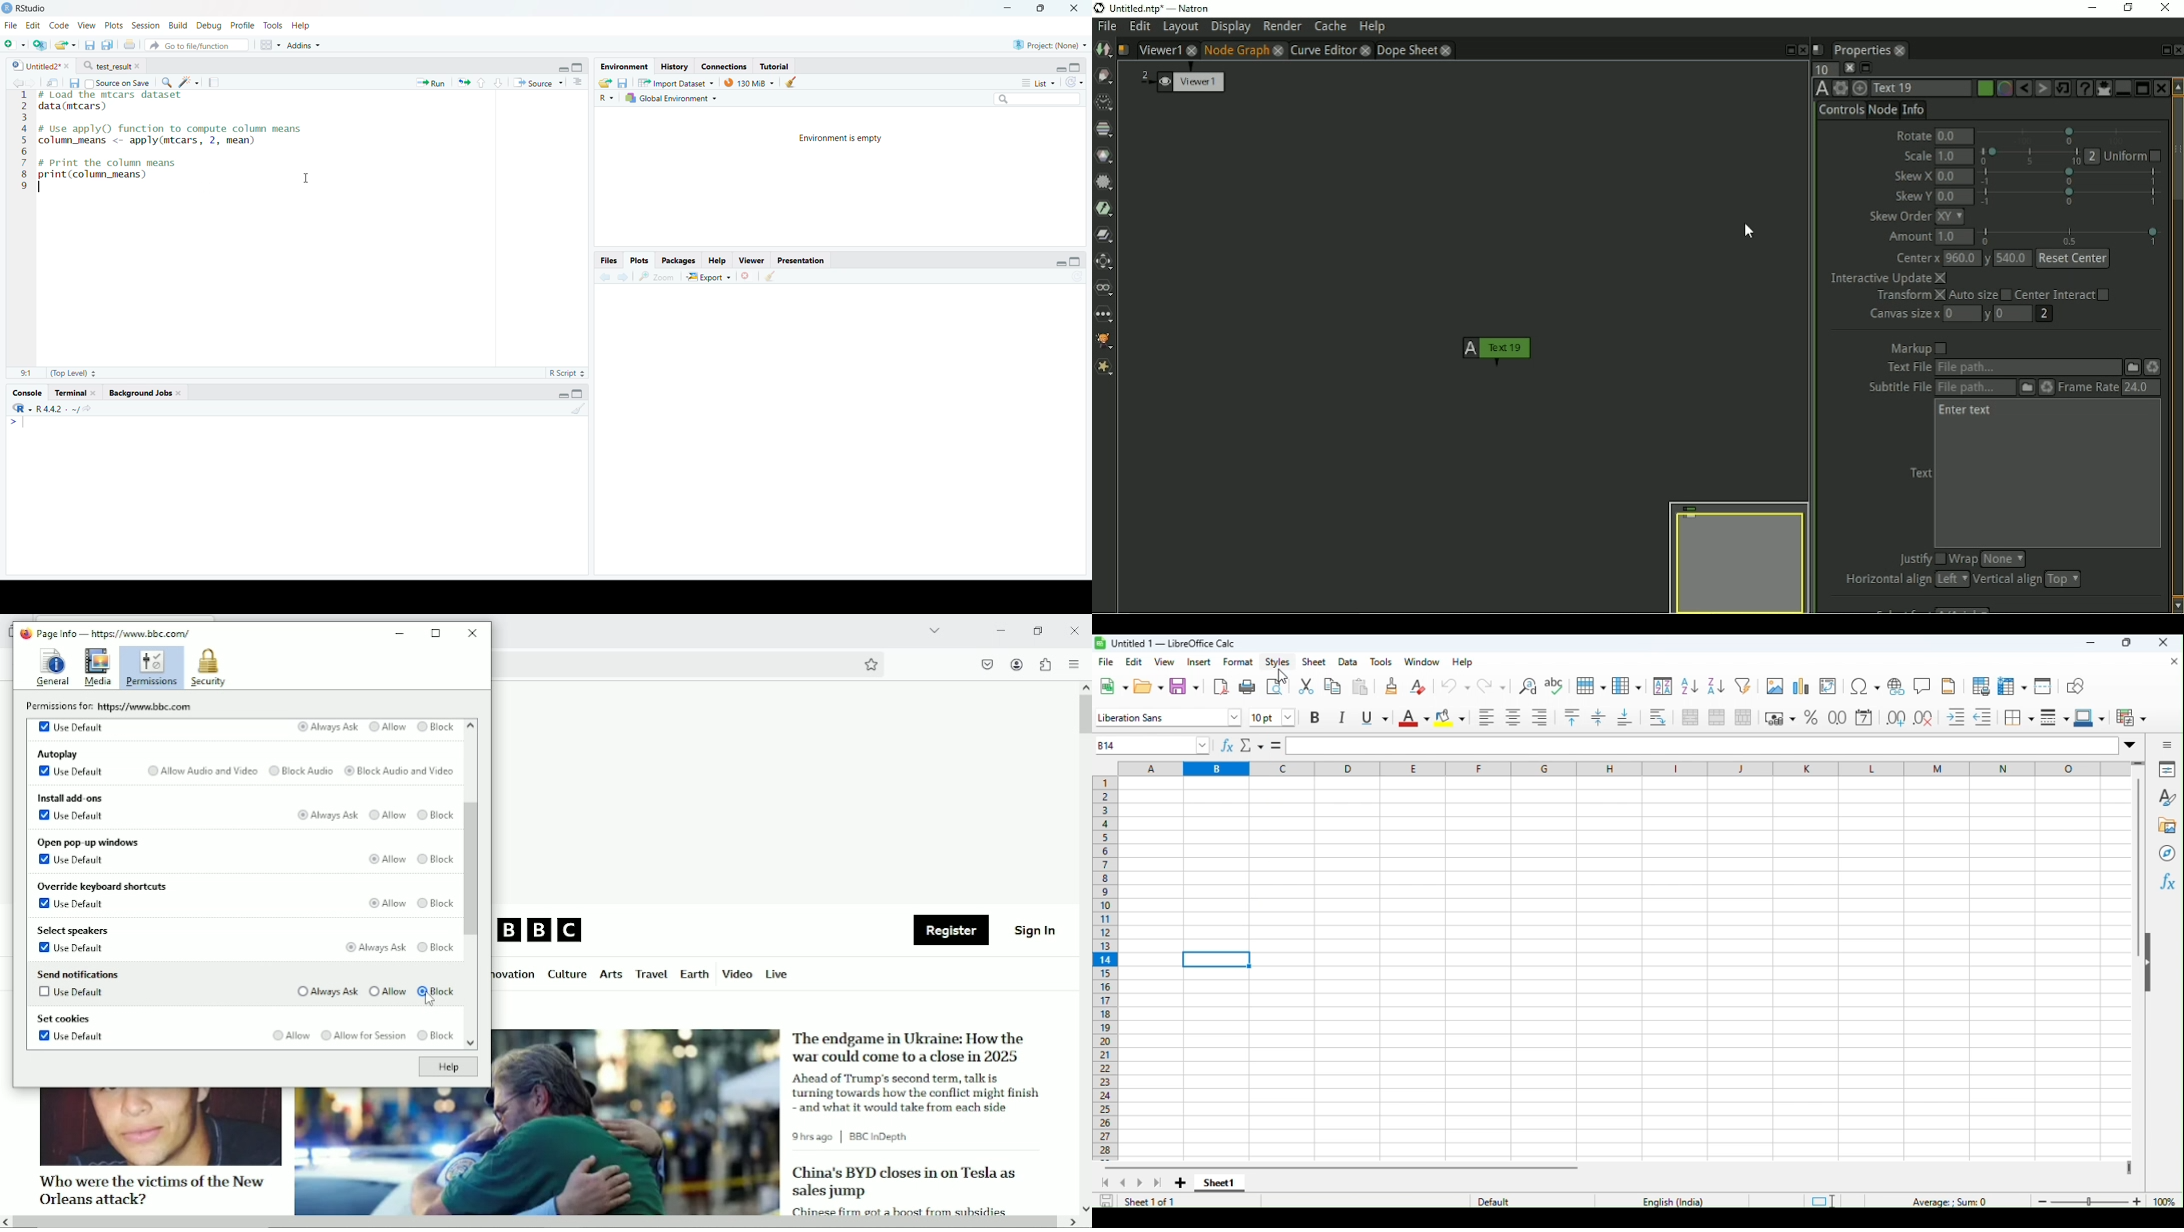 This screenshot has height=1232, width=2184. What do you see at coordinates (2132, 718) in the screenshot?
I see `Conditional` at bounding box center [2132, 718].